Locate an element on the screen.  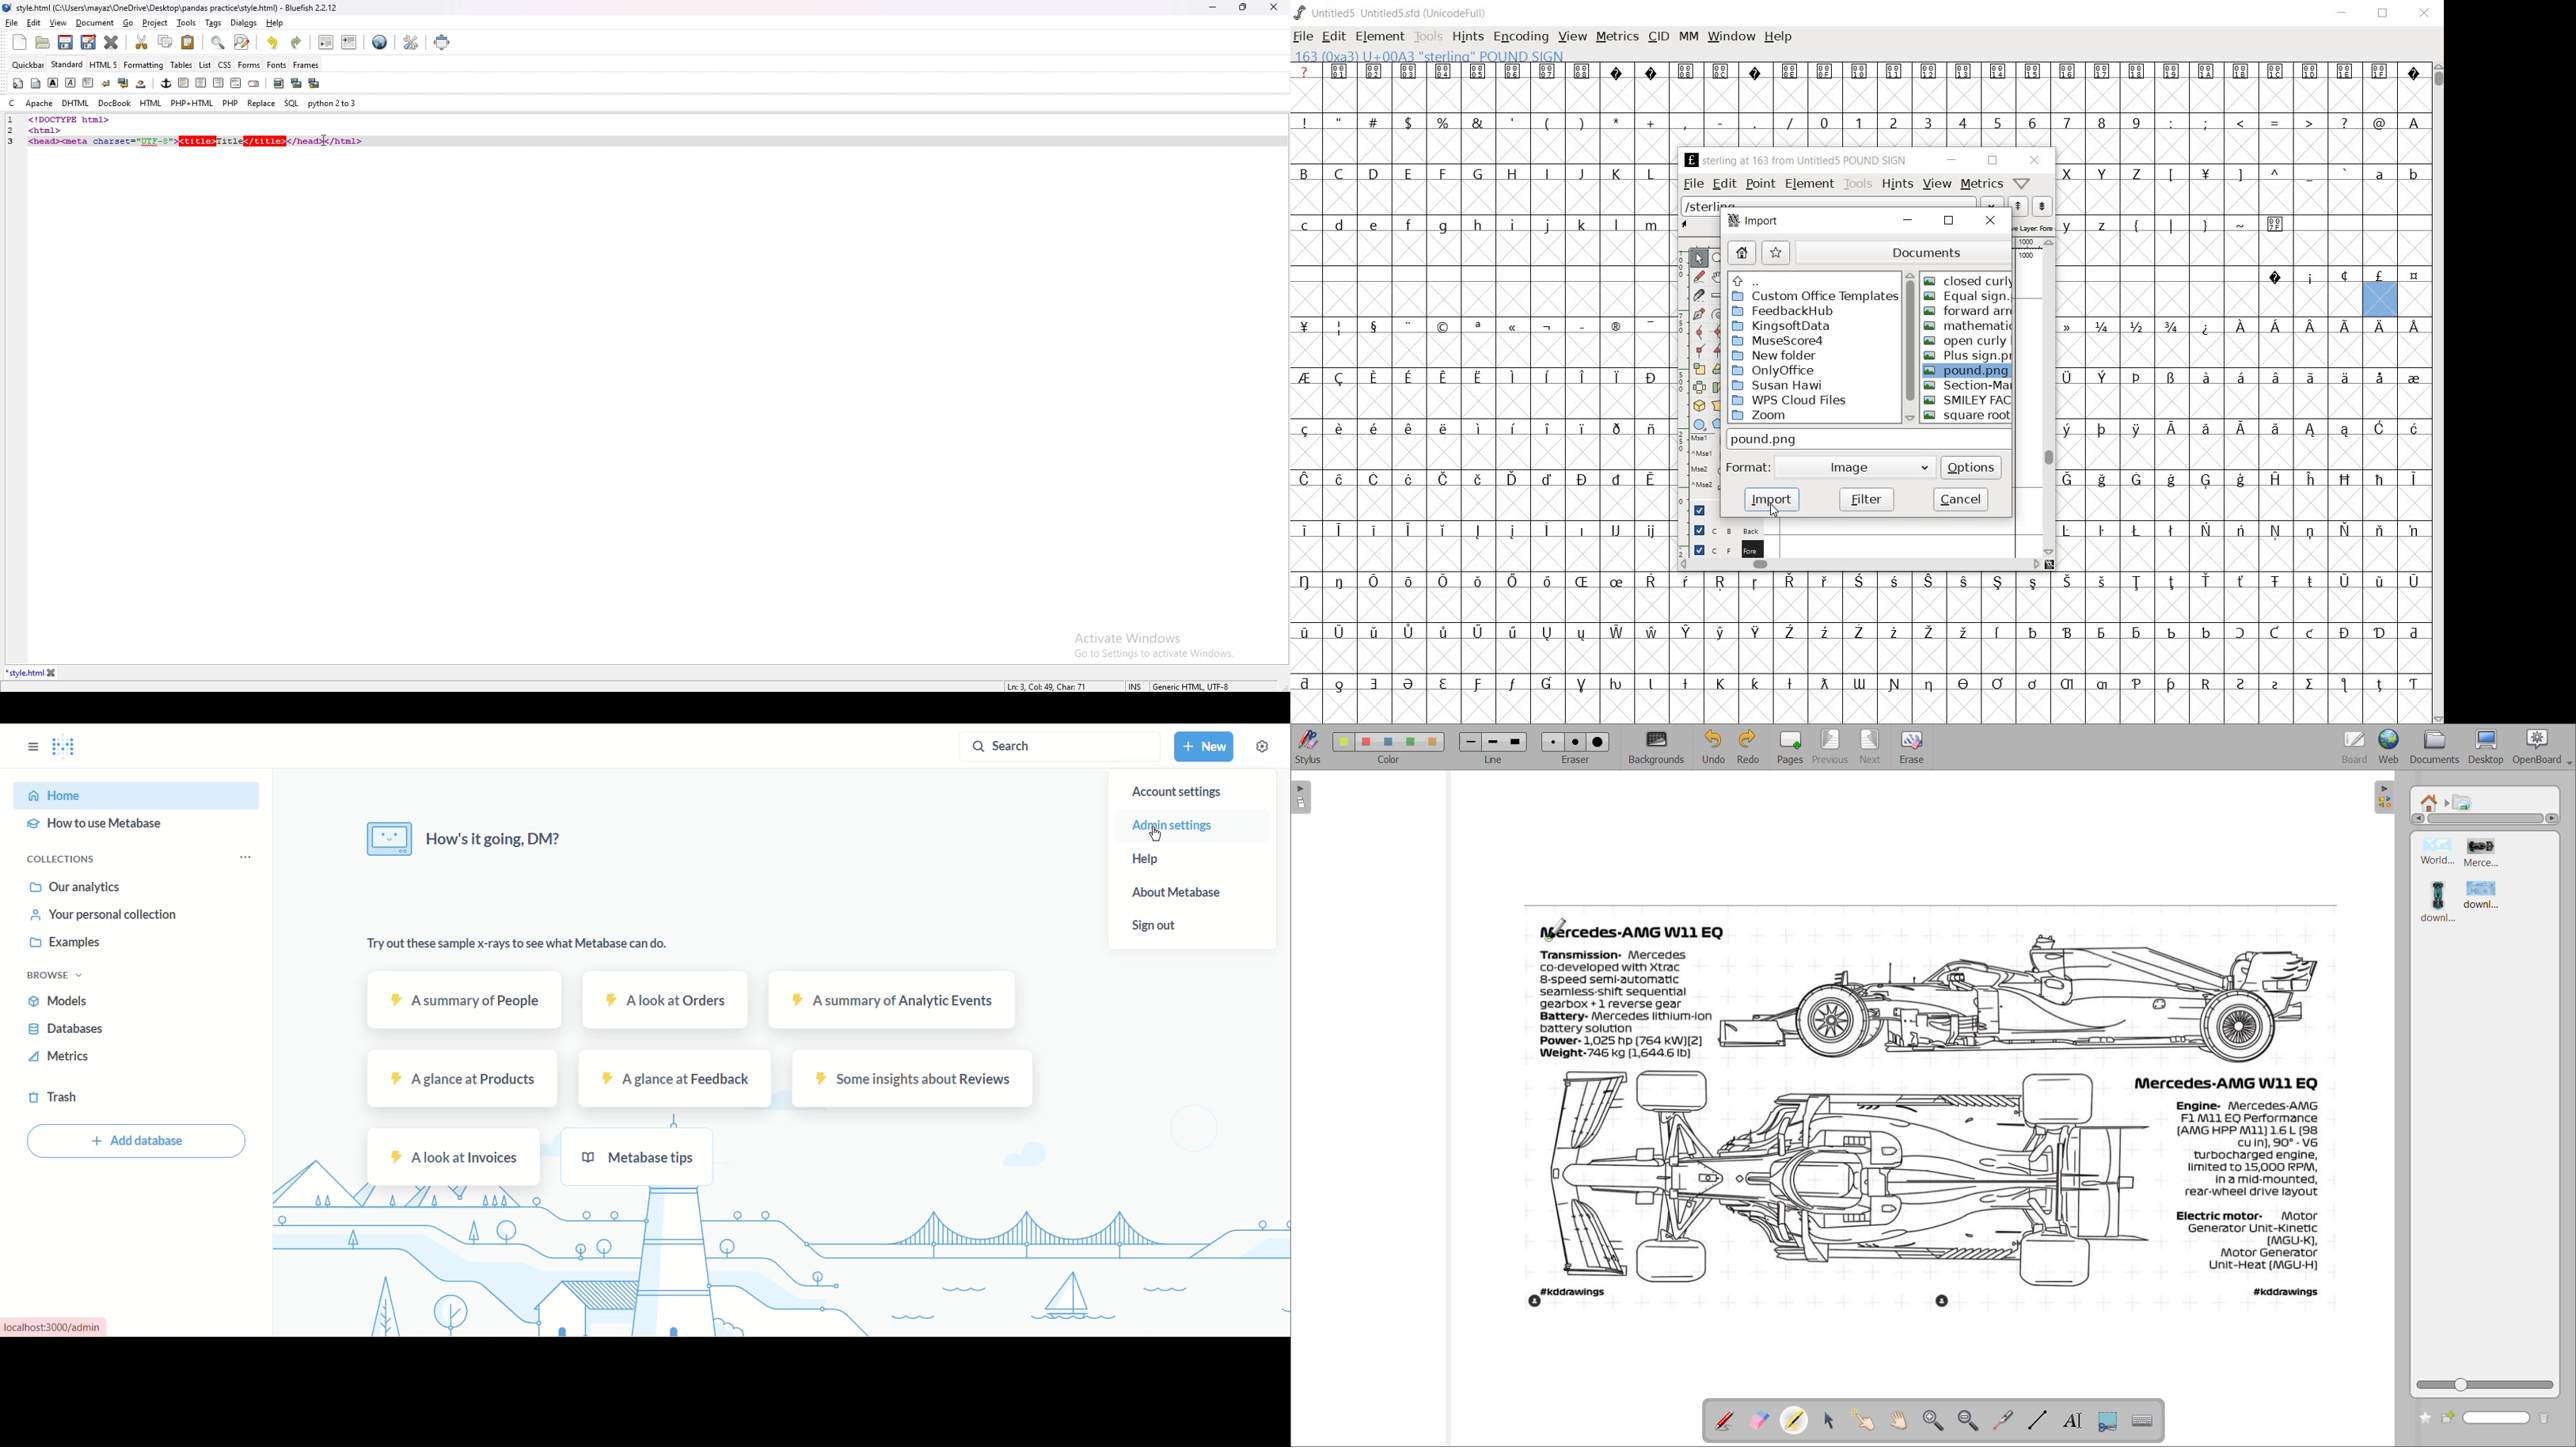
[ is located at coordinates (2170, 176).